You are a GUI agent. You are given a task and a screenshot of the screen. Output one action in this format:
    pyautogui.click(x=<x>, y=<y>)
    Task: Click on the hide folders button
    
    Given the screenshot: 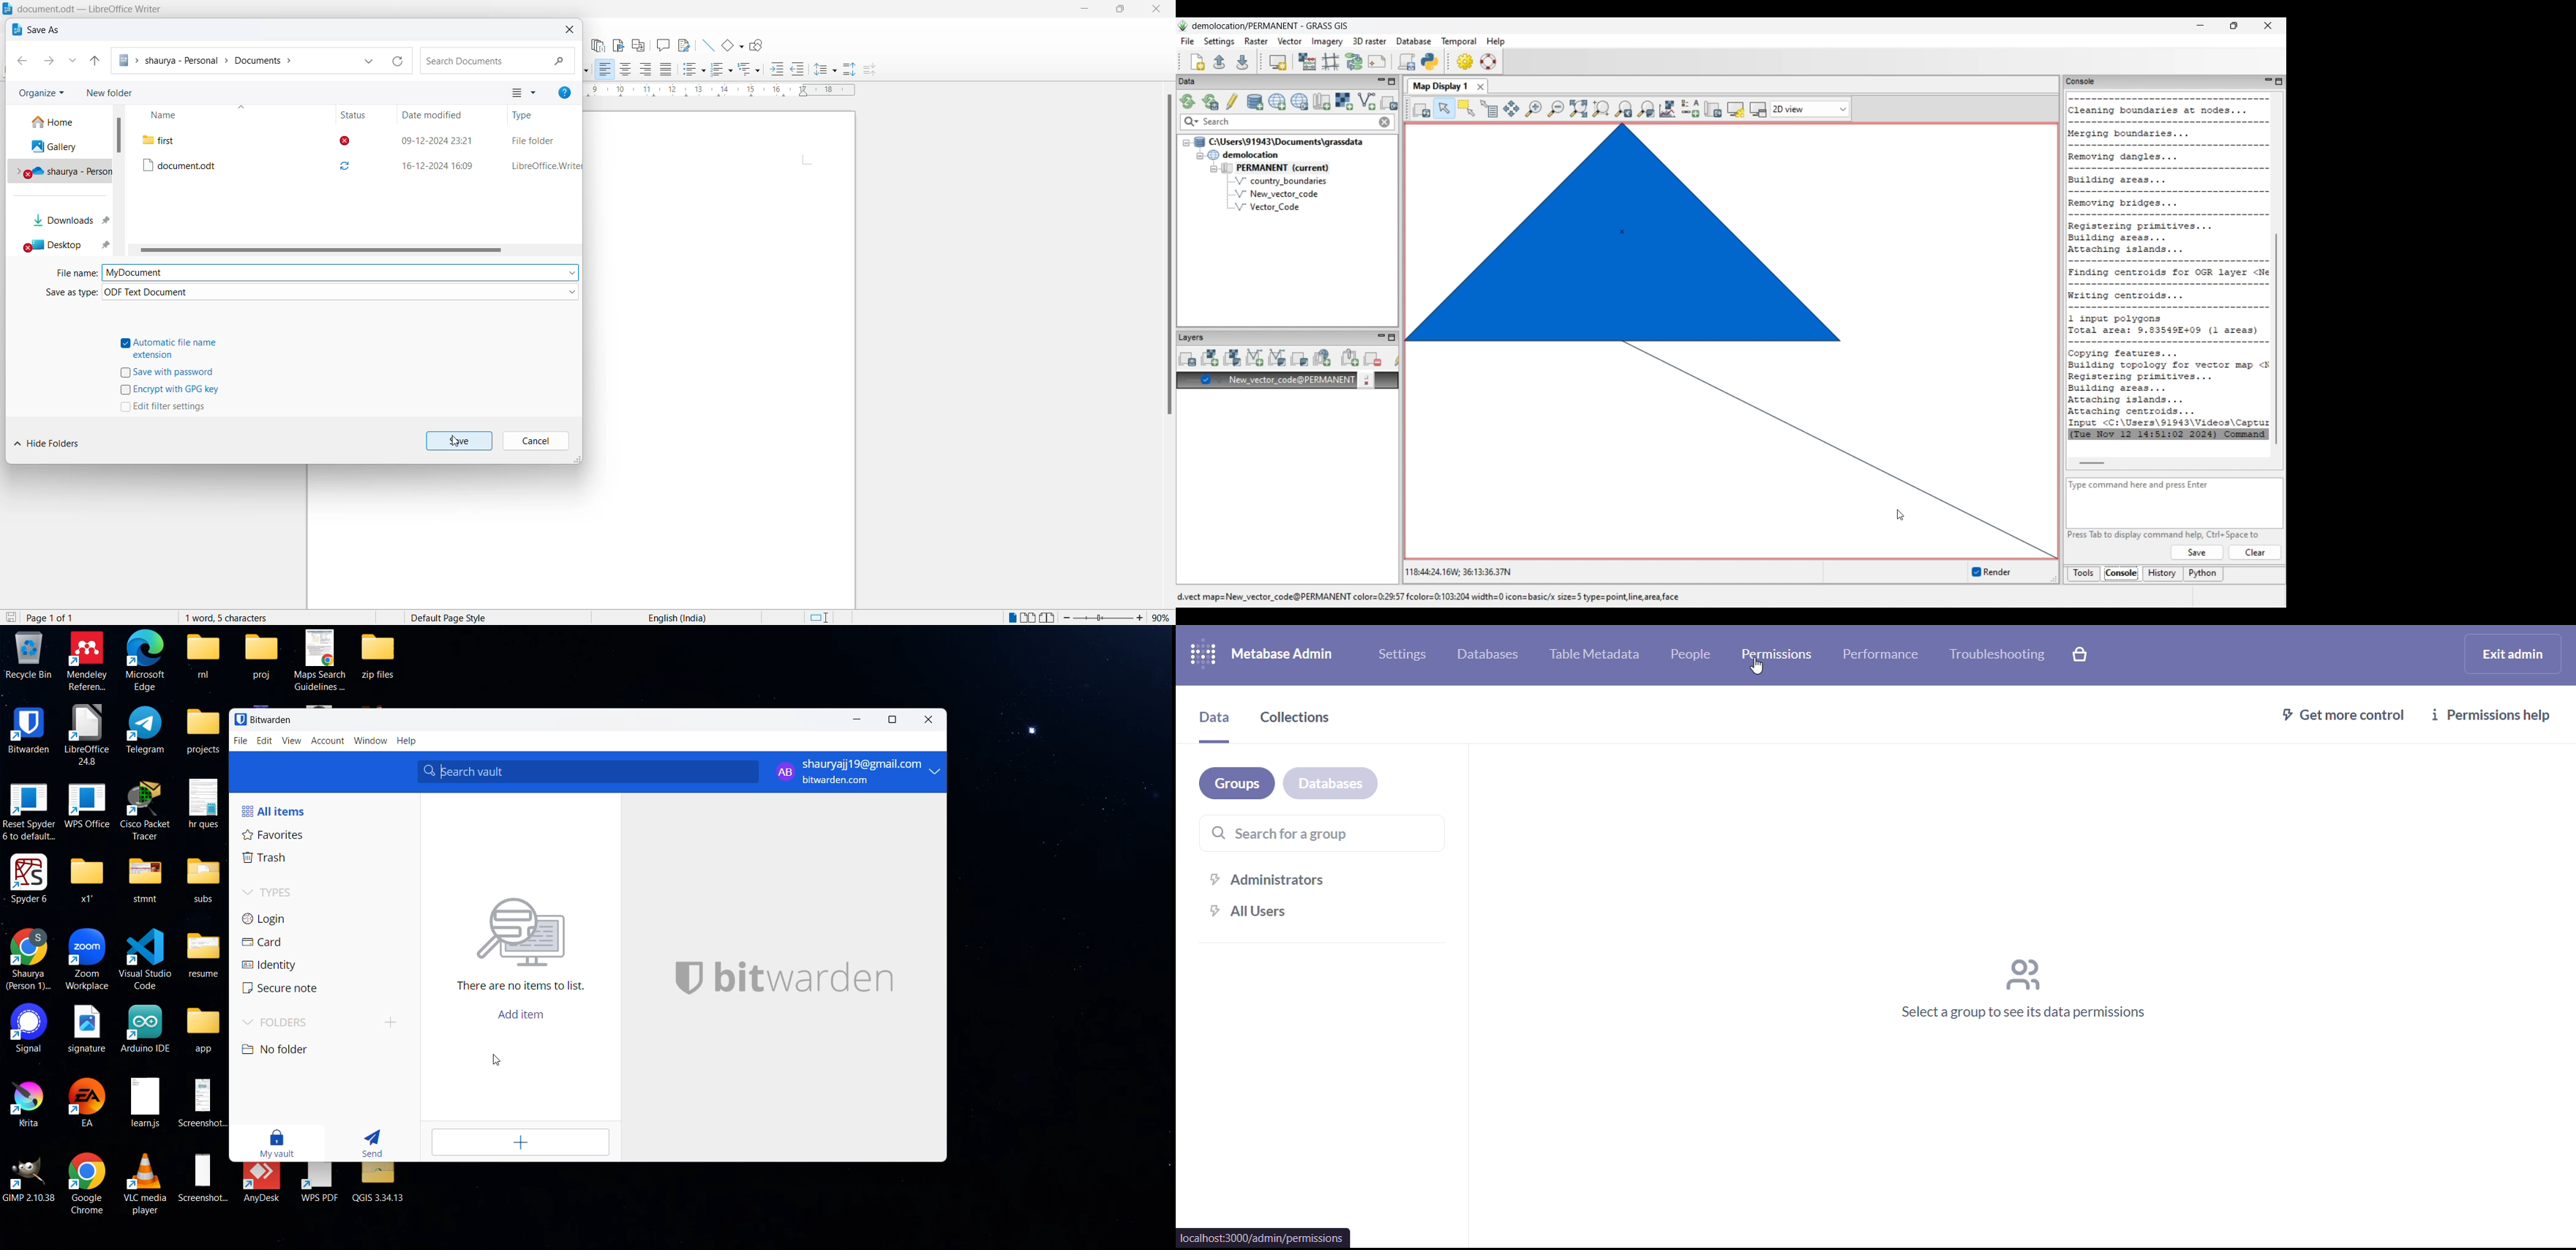 What is the action you would take?
    pyautogui.click(x=52, y=447)
    